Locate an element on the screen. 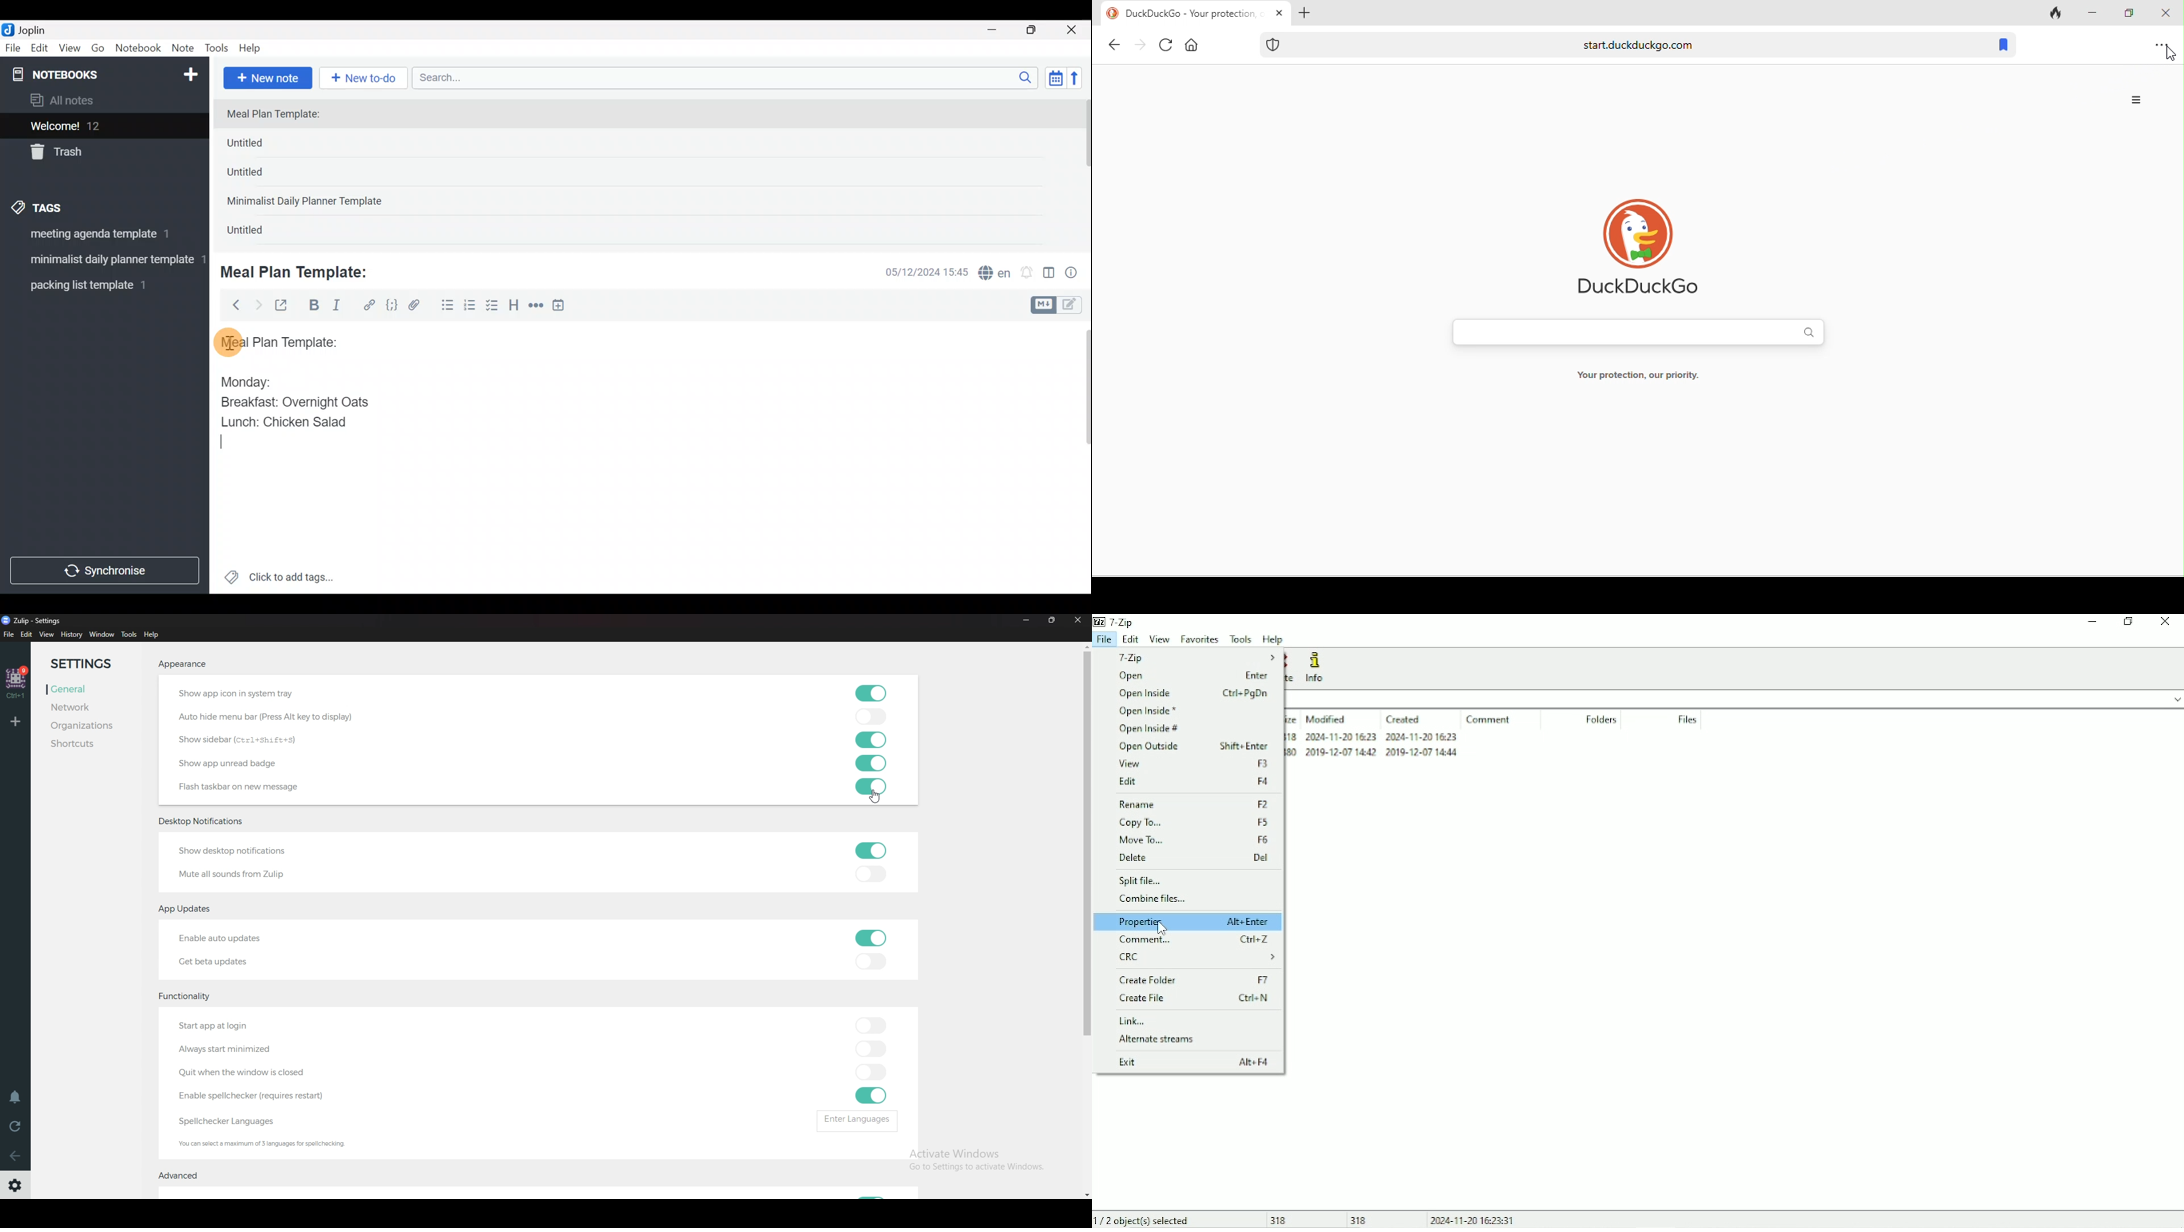 This screenshot has height=1232, width=2184. Combine files is located at coordinates (1153, 899).